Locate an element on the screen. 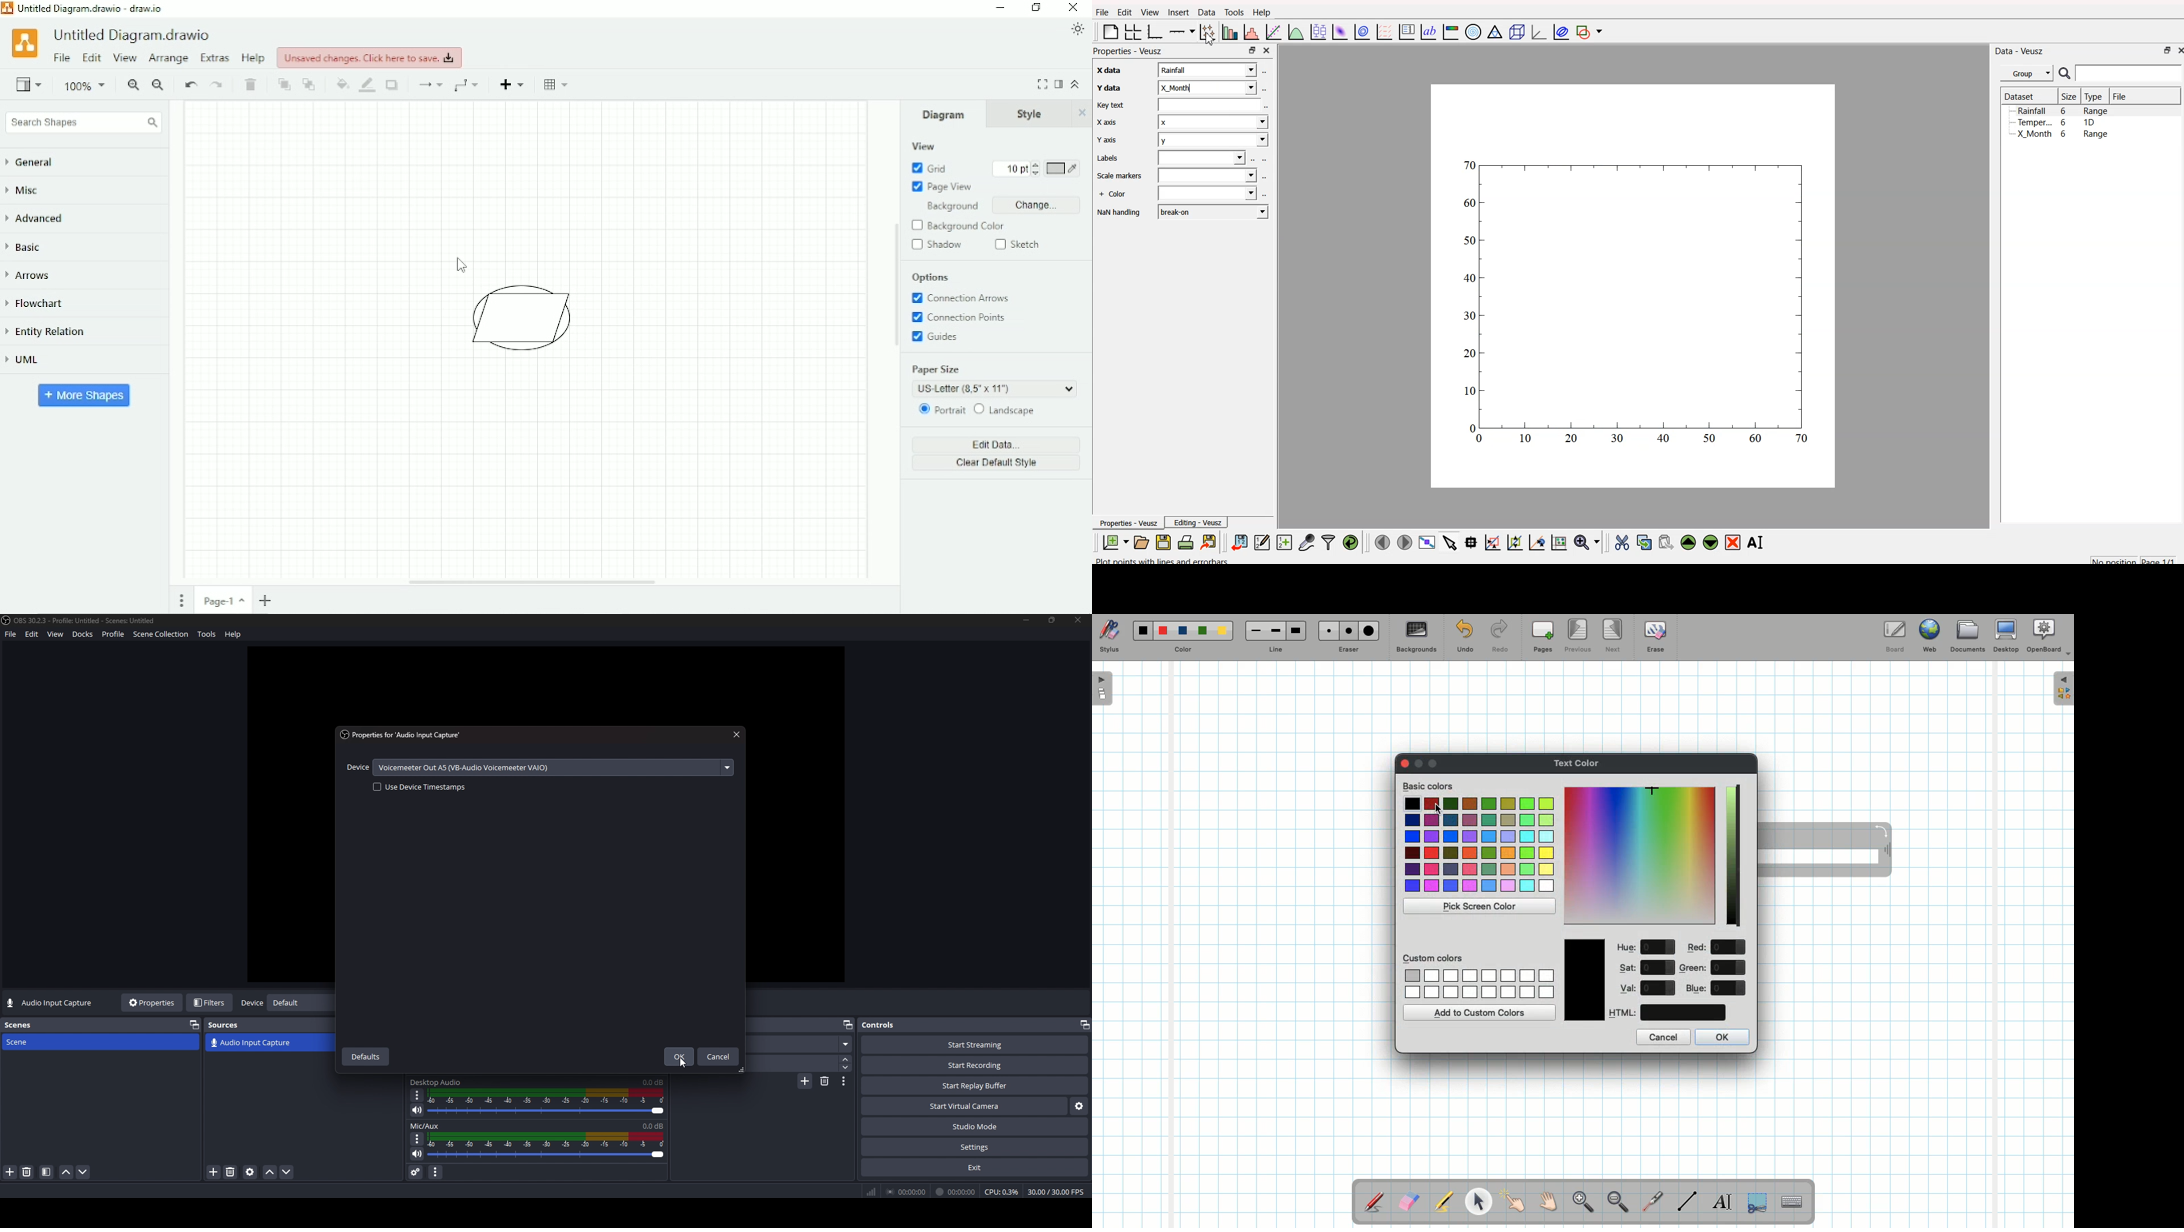  controls is located at coordinates (889, 1025).